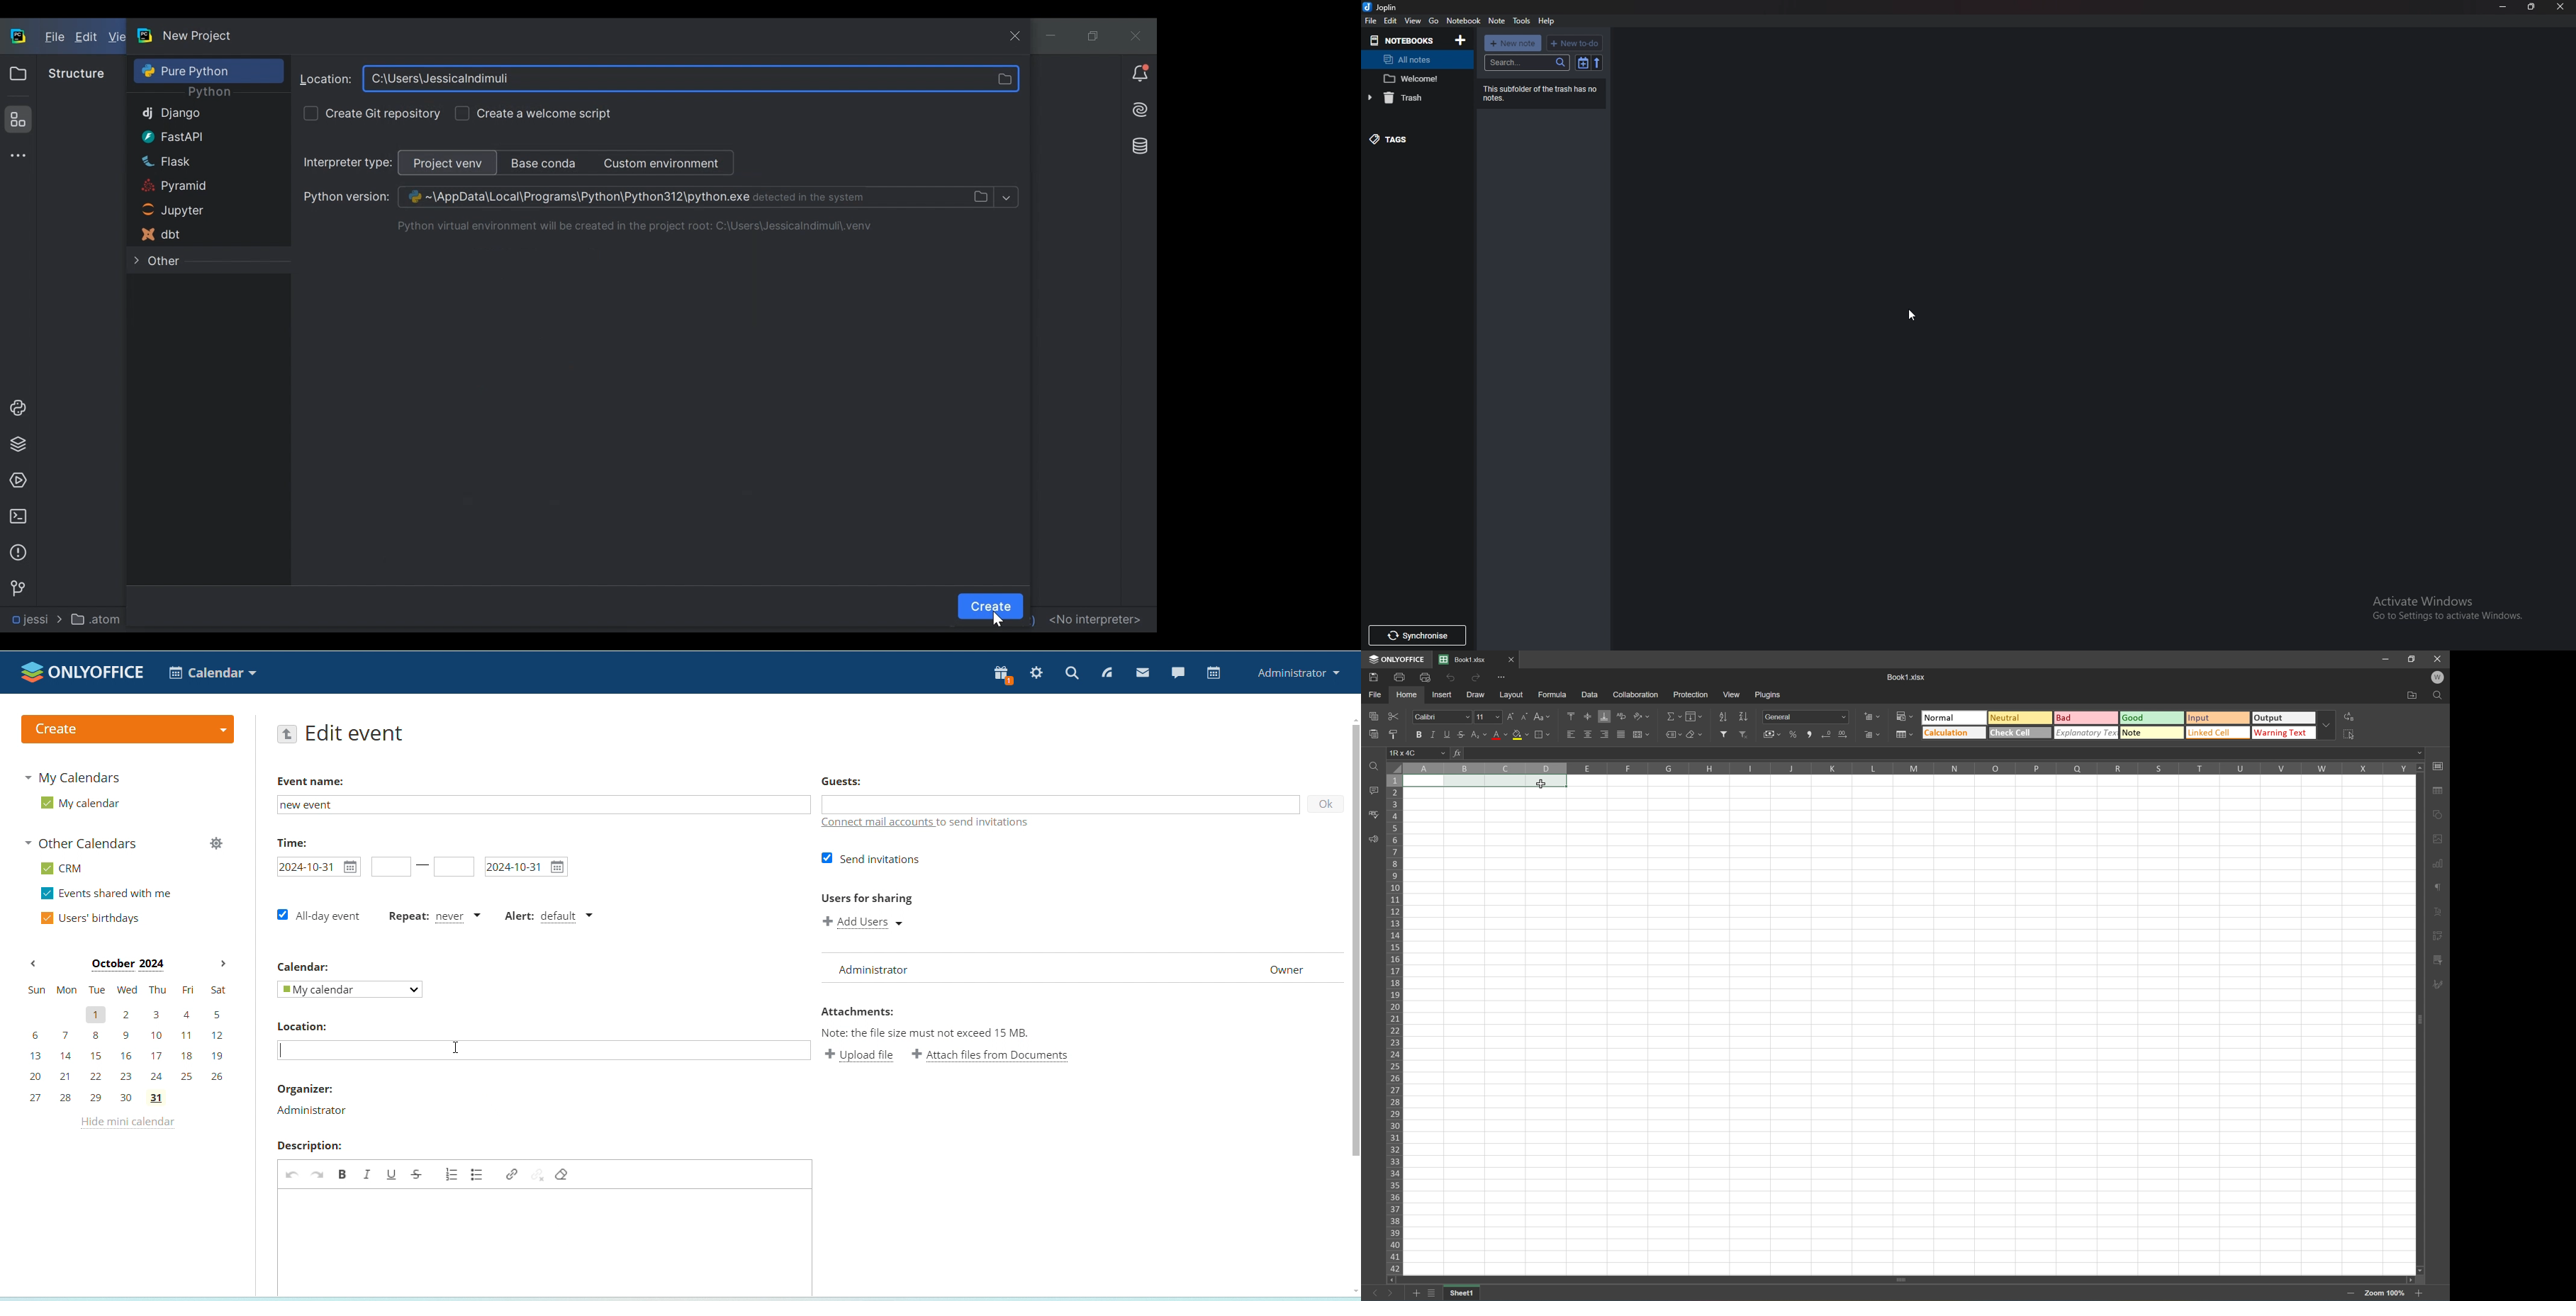  I want to click on Description, so click(308, 1146).